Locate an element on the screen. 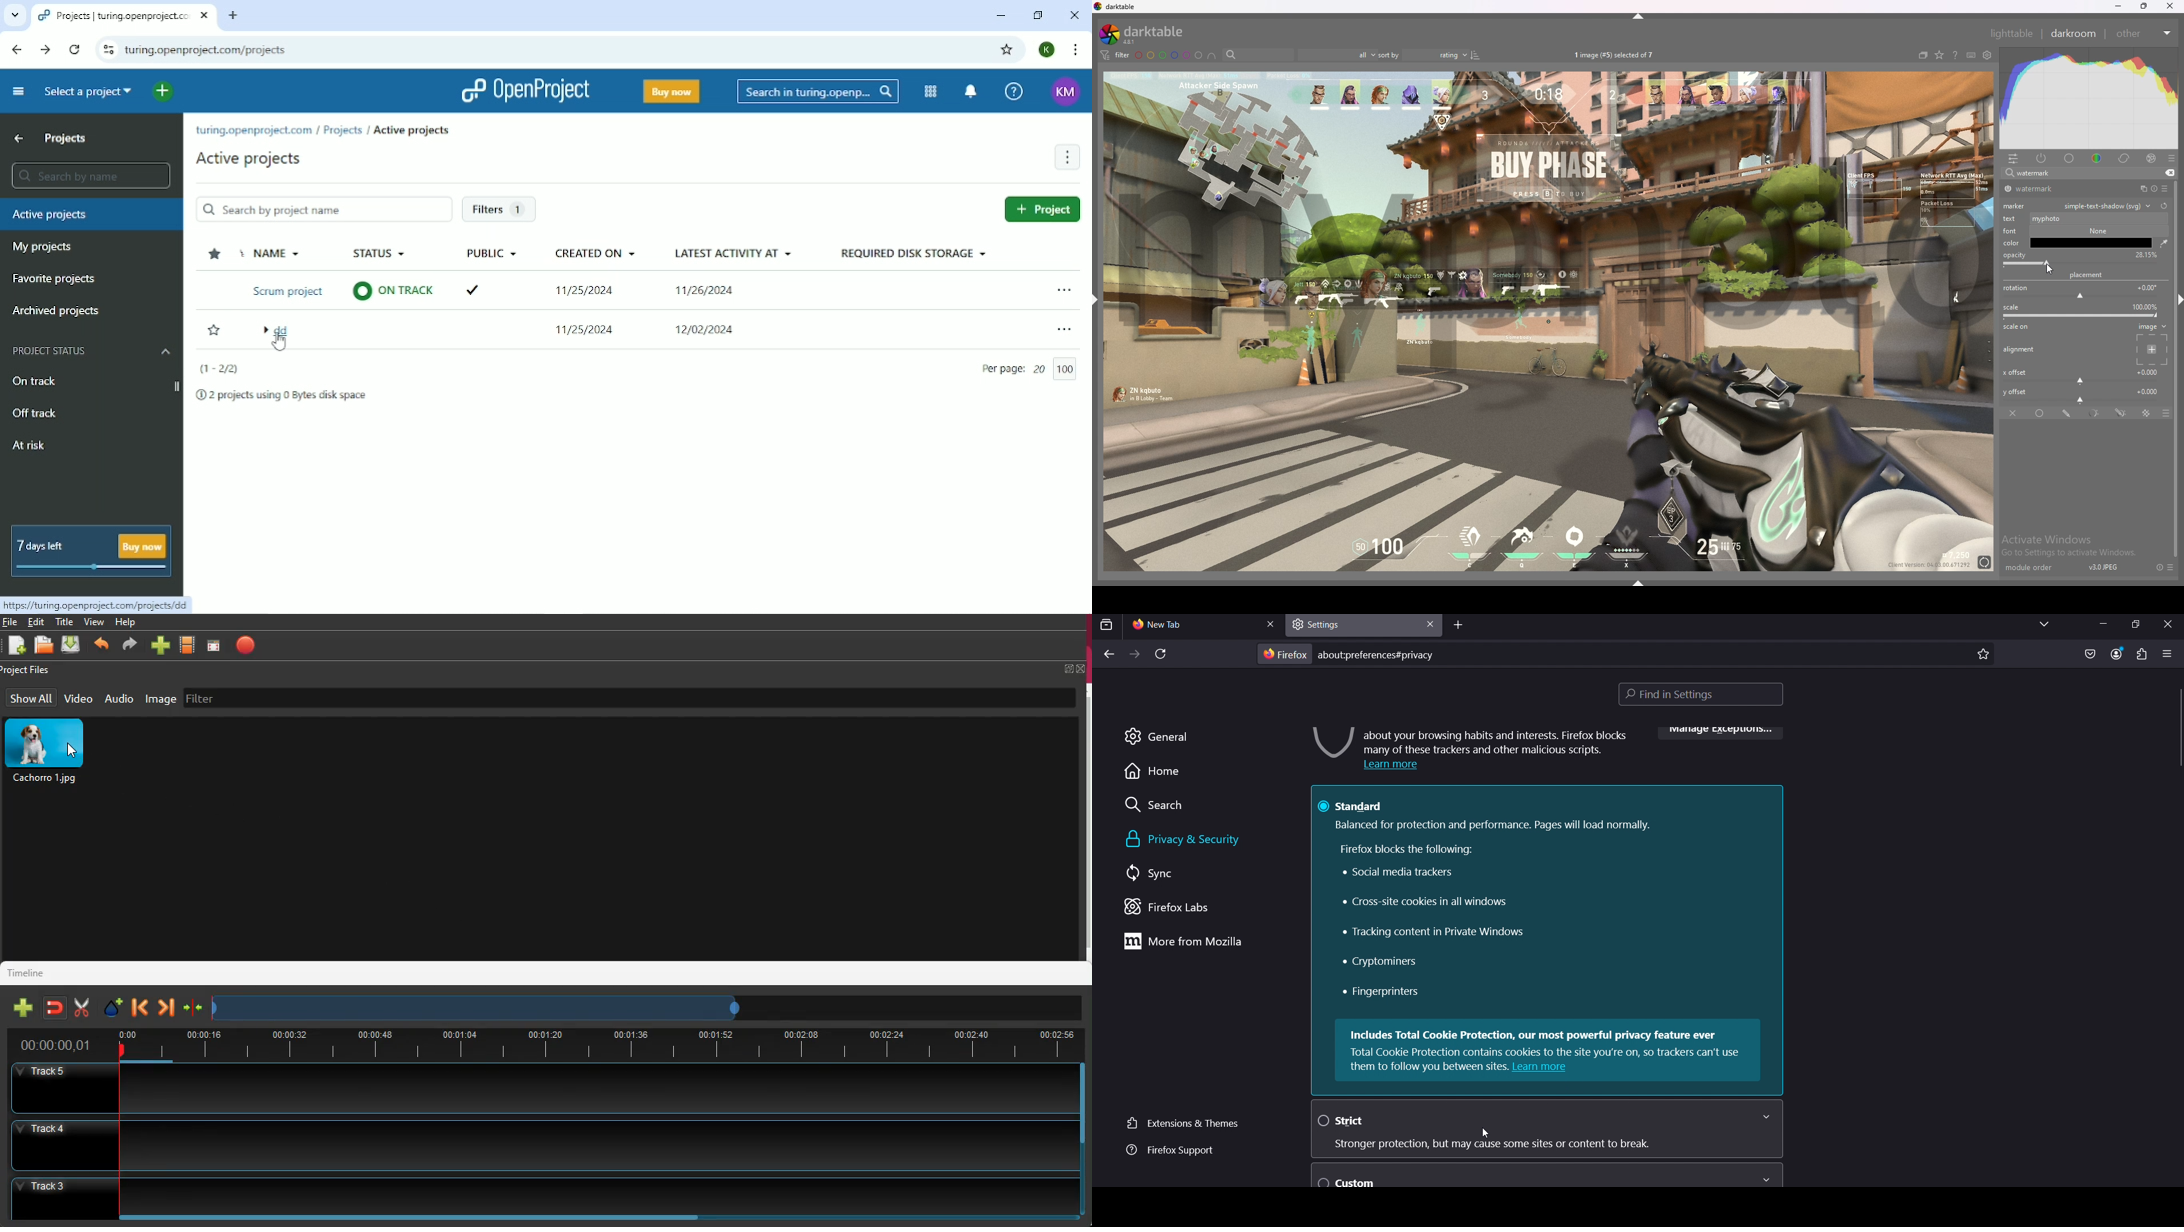 Image resolution: width=2184 pixels, height=1232 pixels. off is located at coordinates (2014, 413).